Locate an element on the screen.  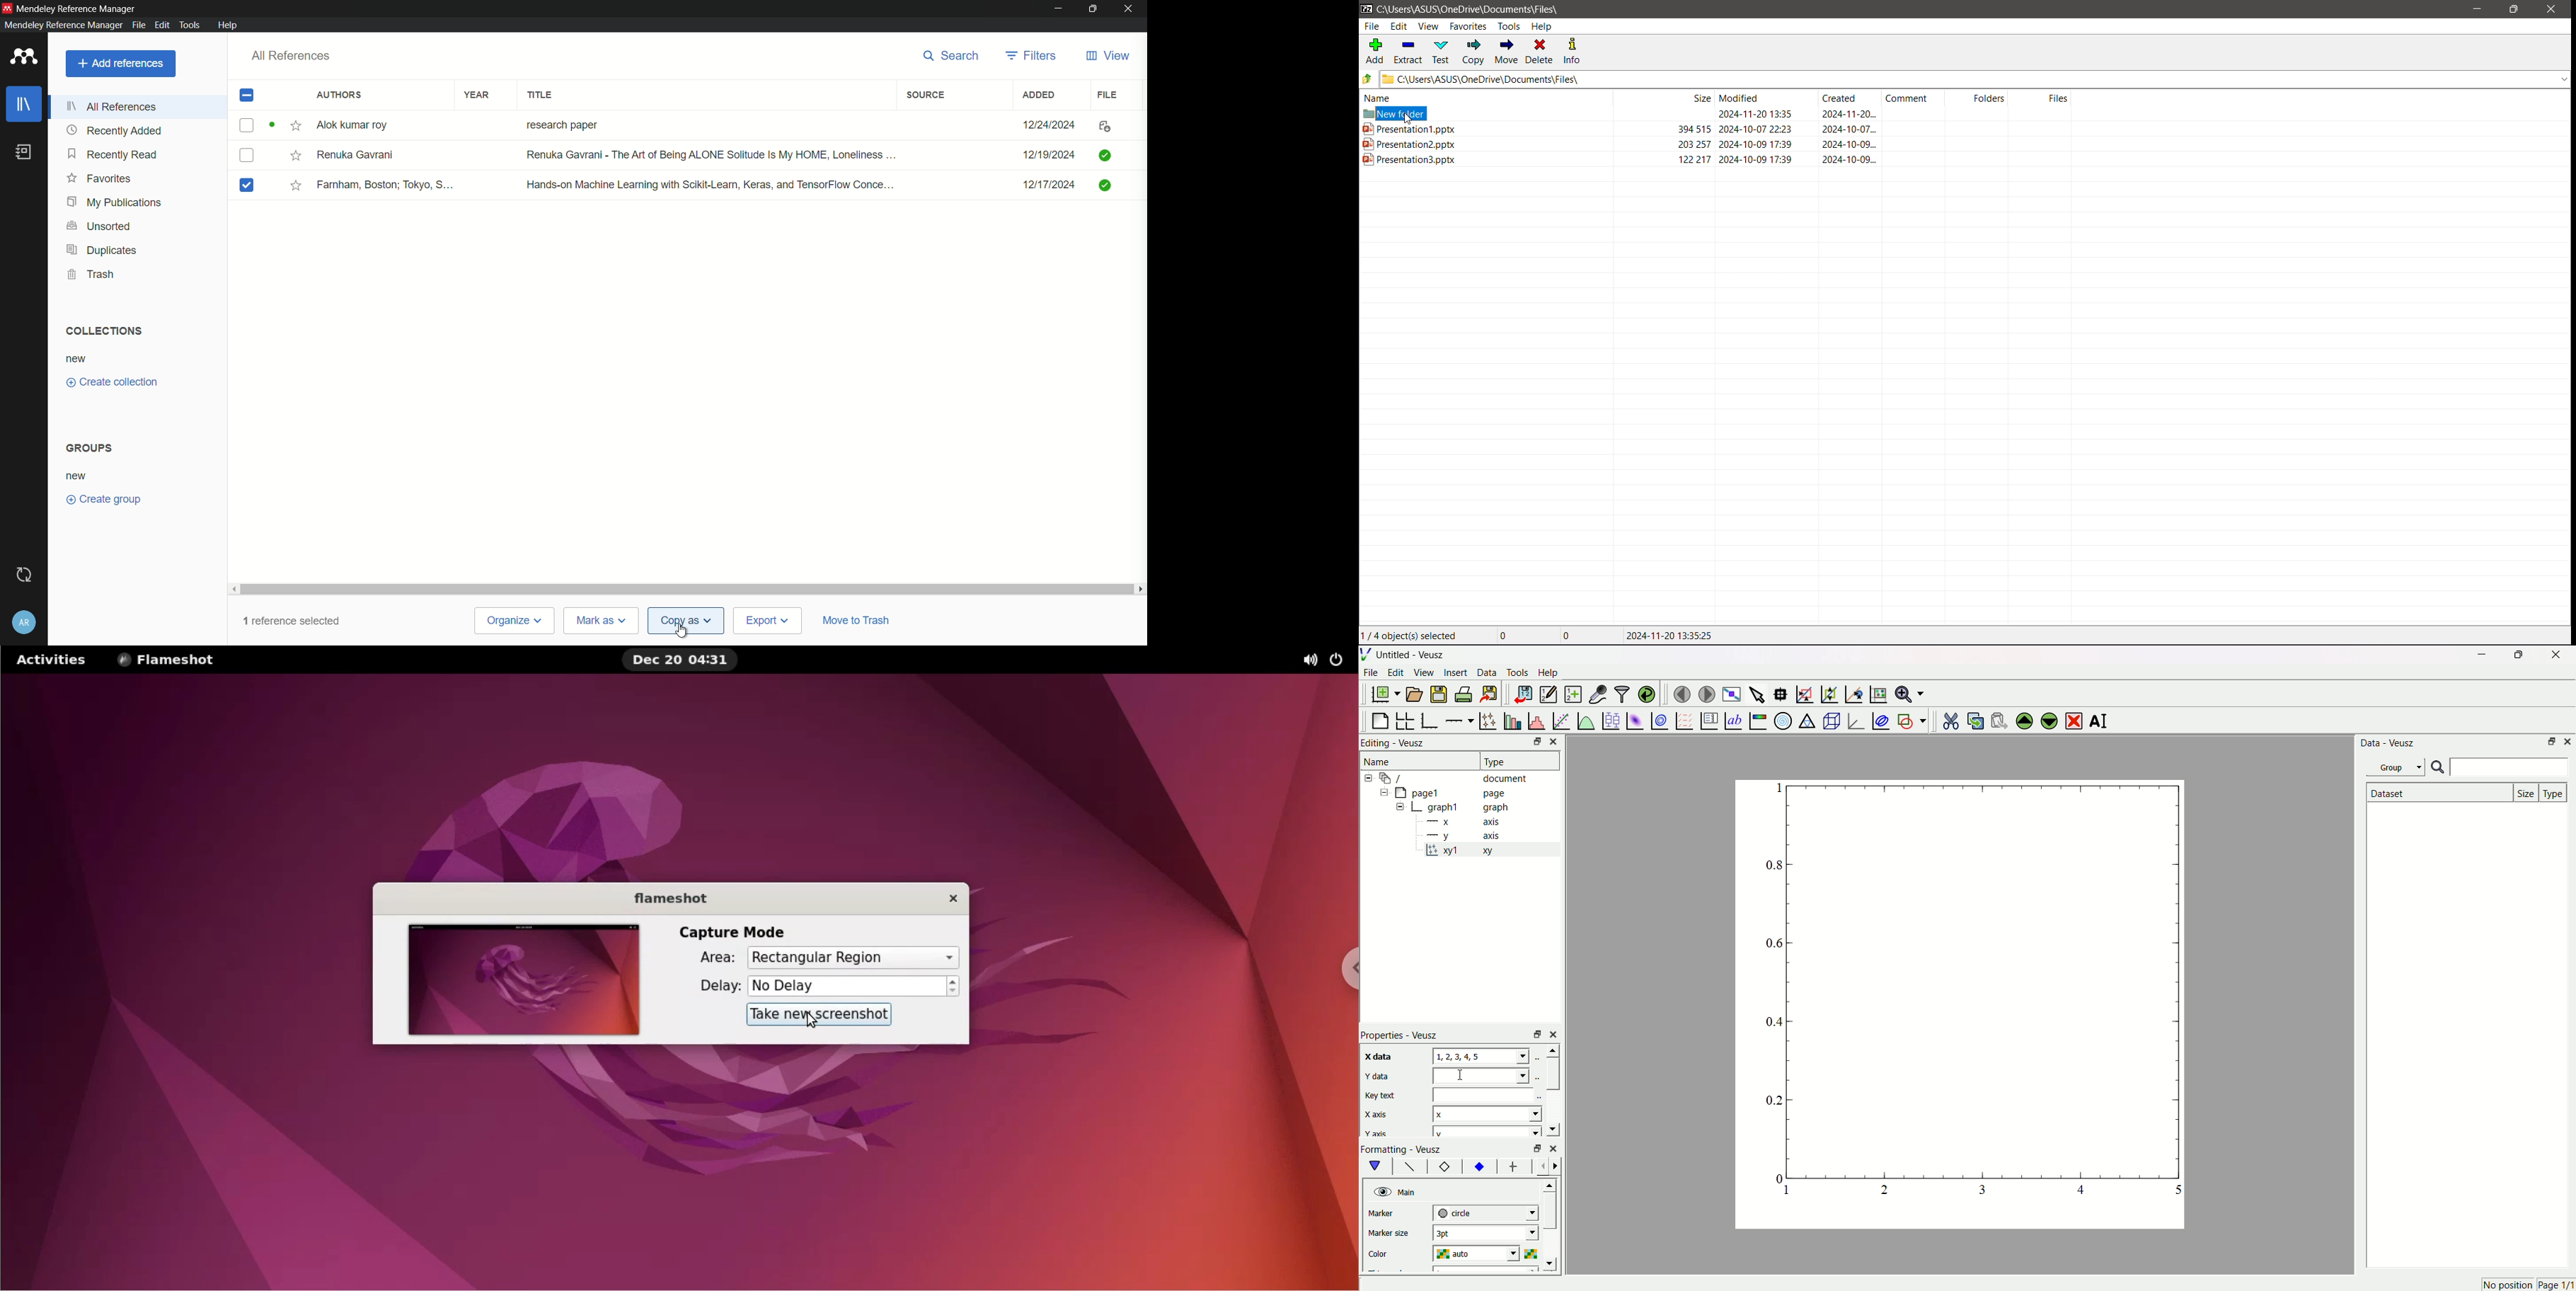
recenter the graph axes is located at coordinates (1851, 691).